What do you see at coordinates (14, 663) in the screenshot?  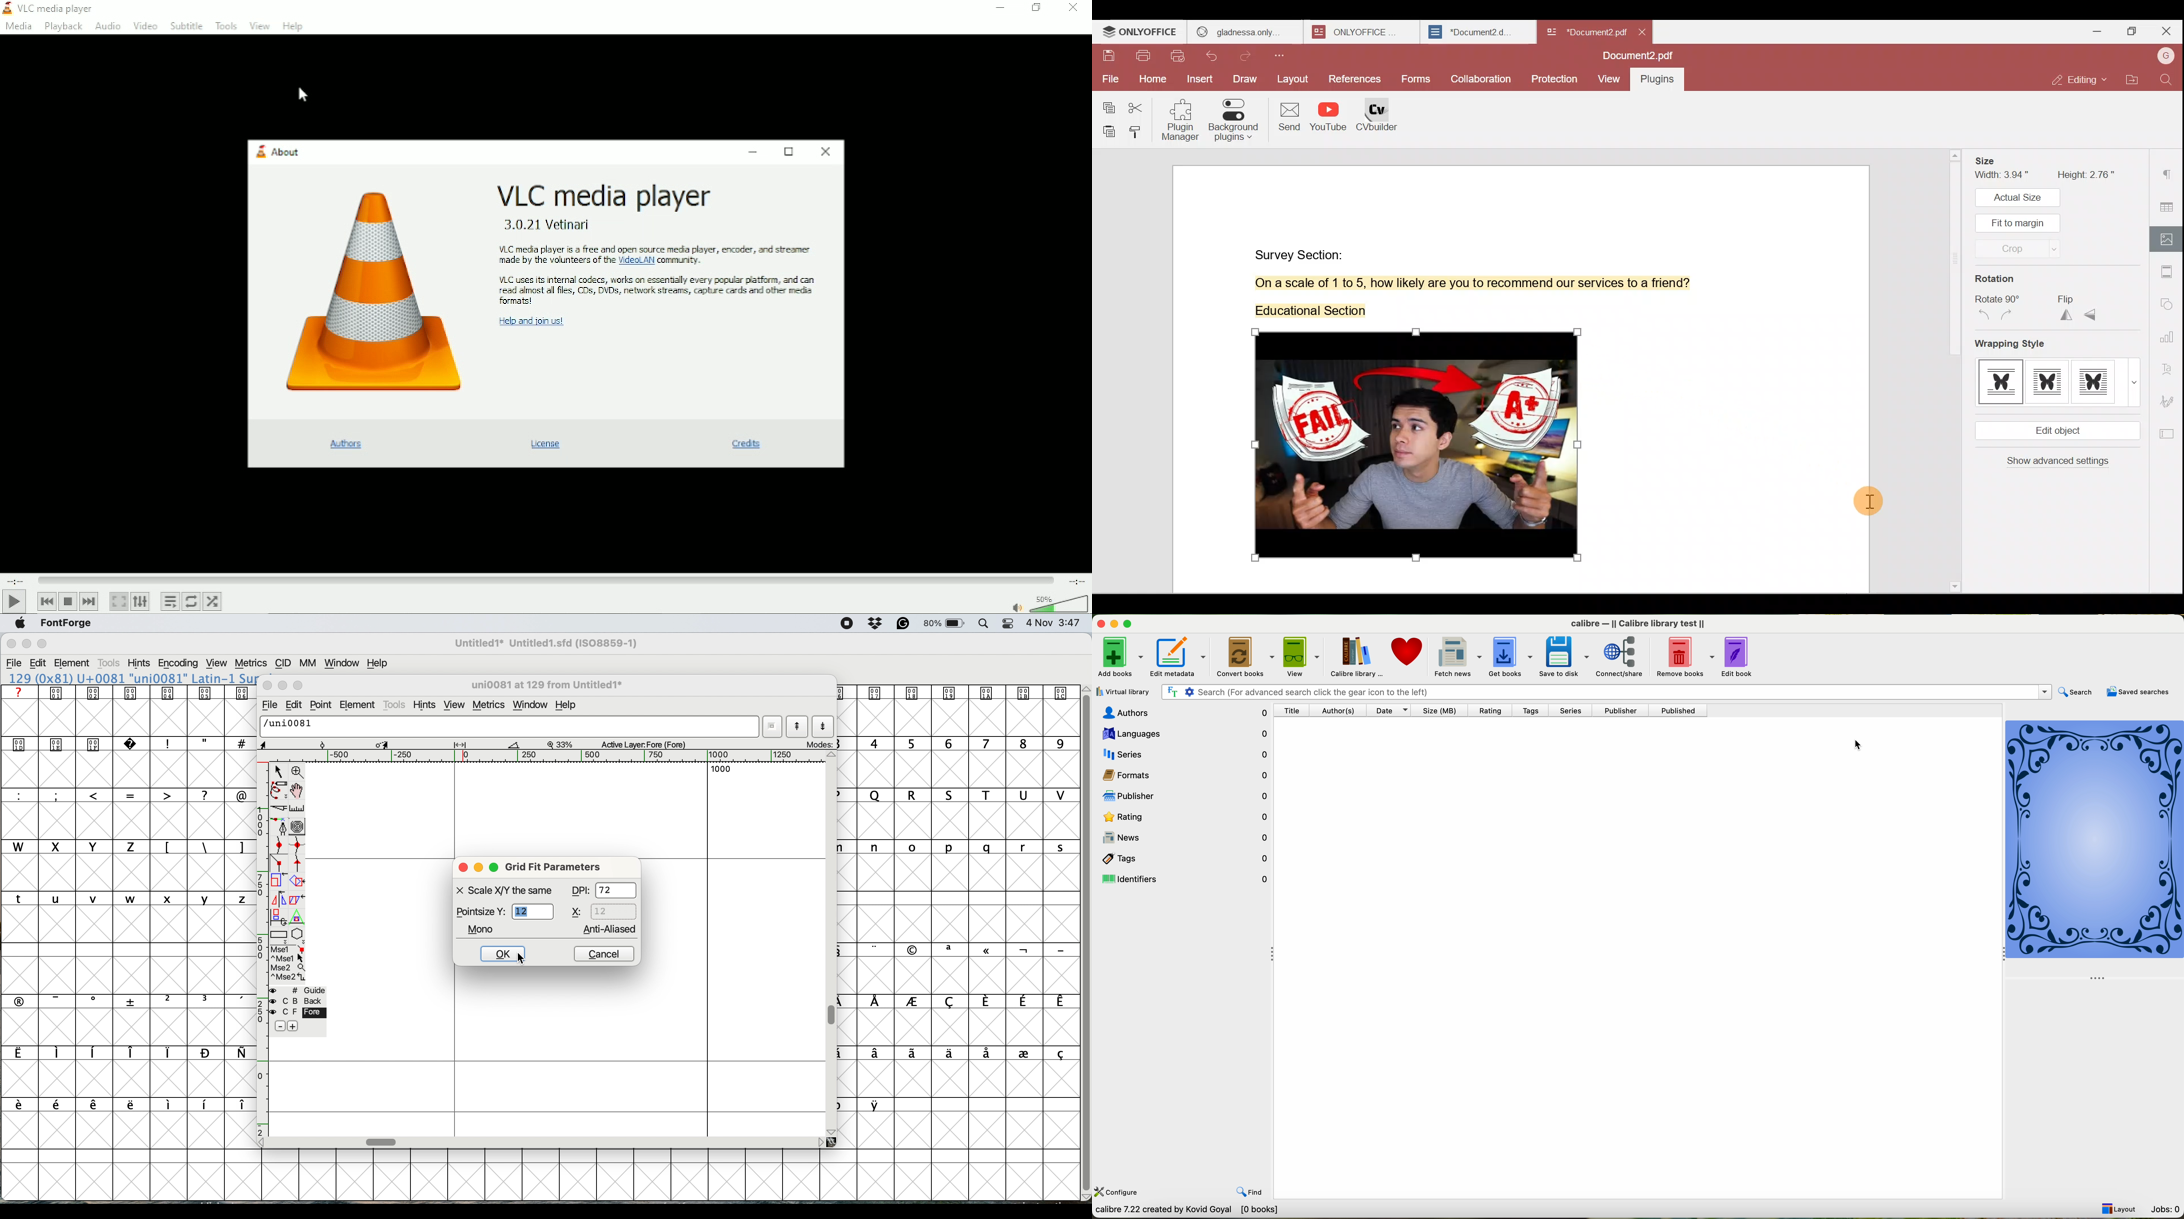 I see `File` at bounding box center [14, 663].